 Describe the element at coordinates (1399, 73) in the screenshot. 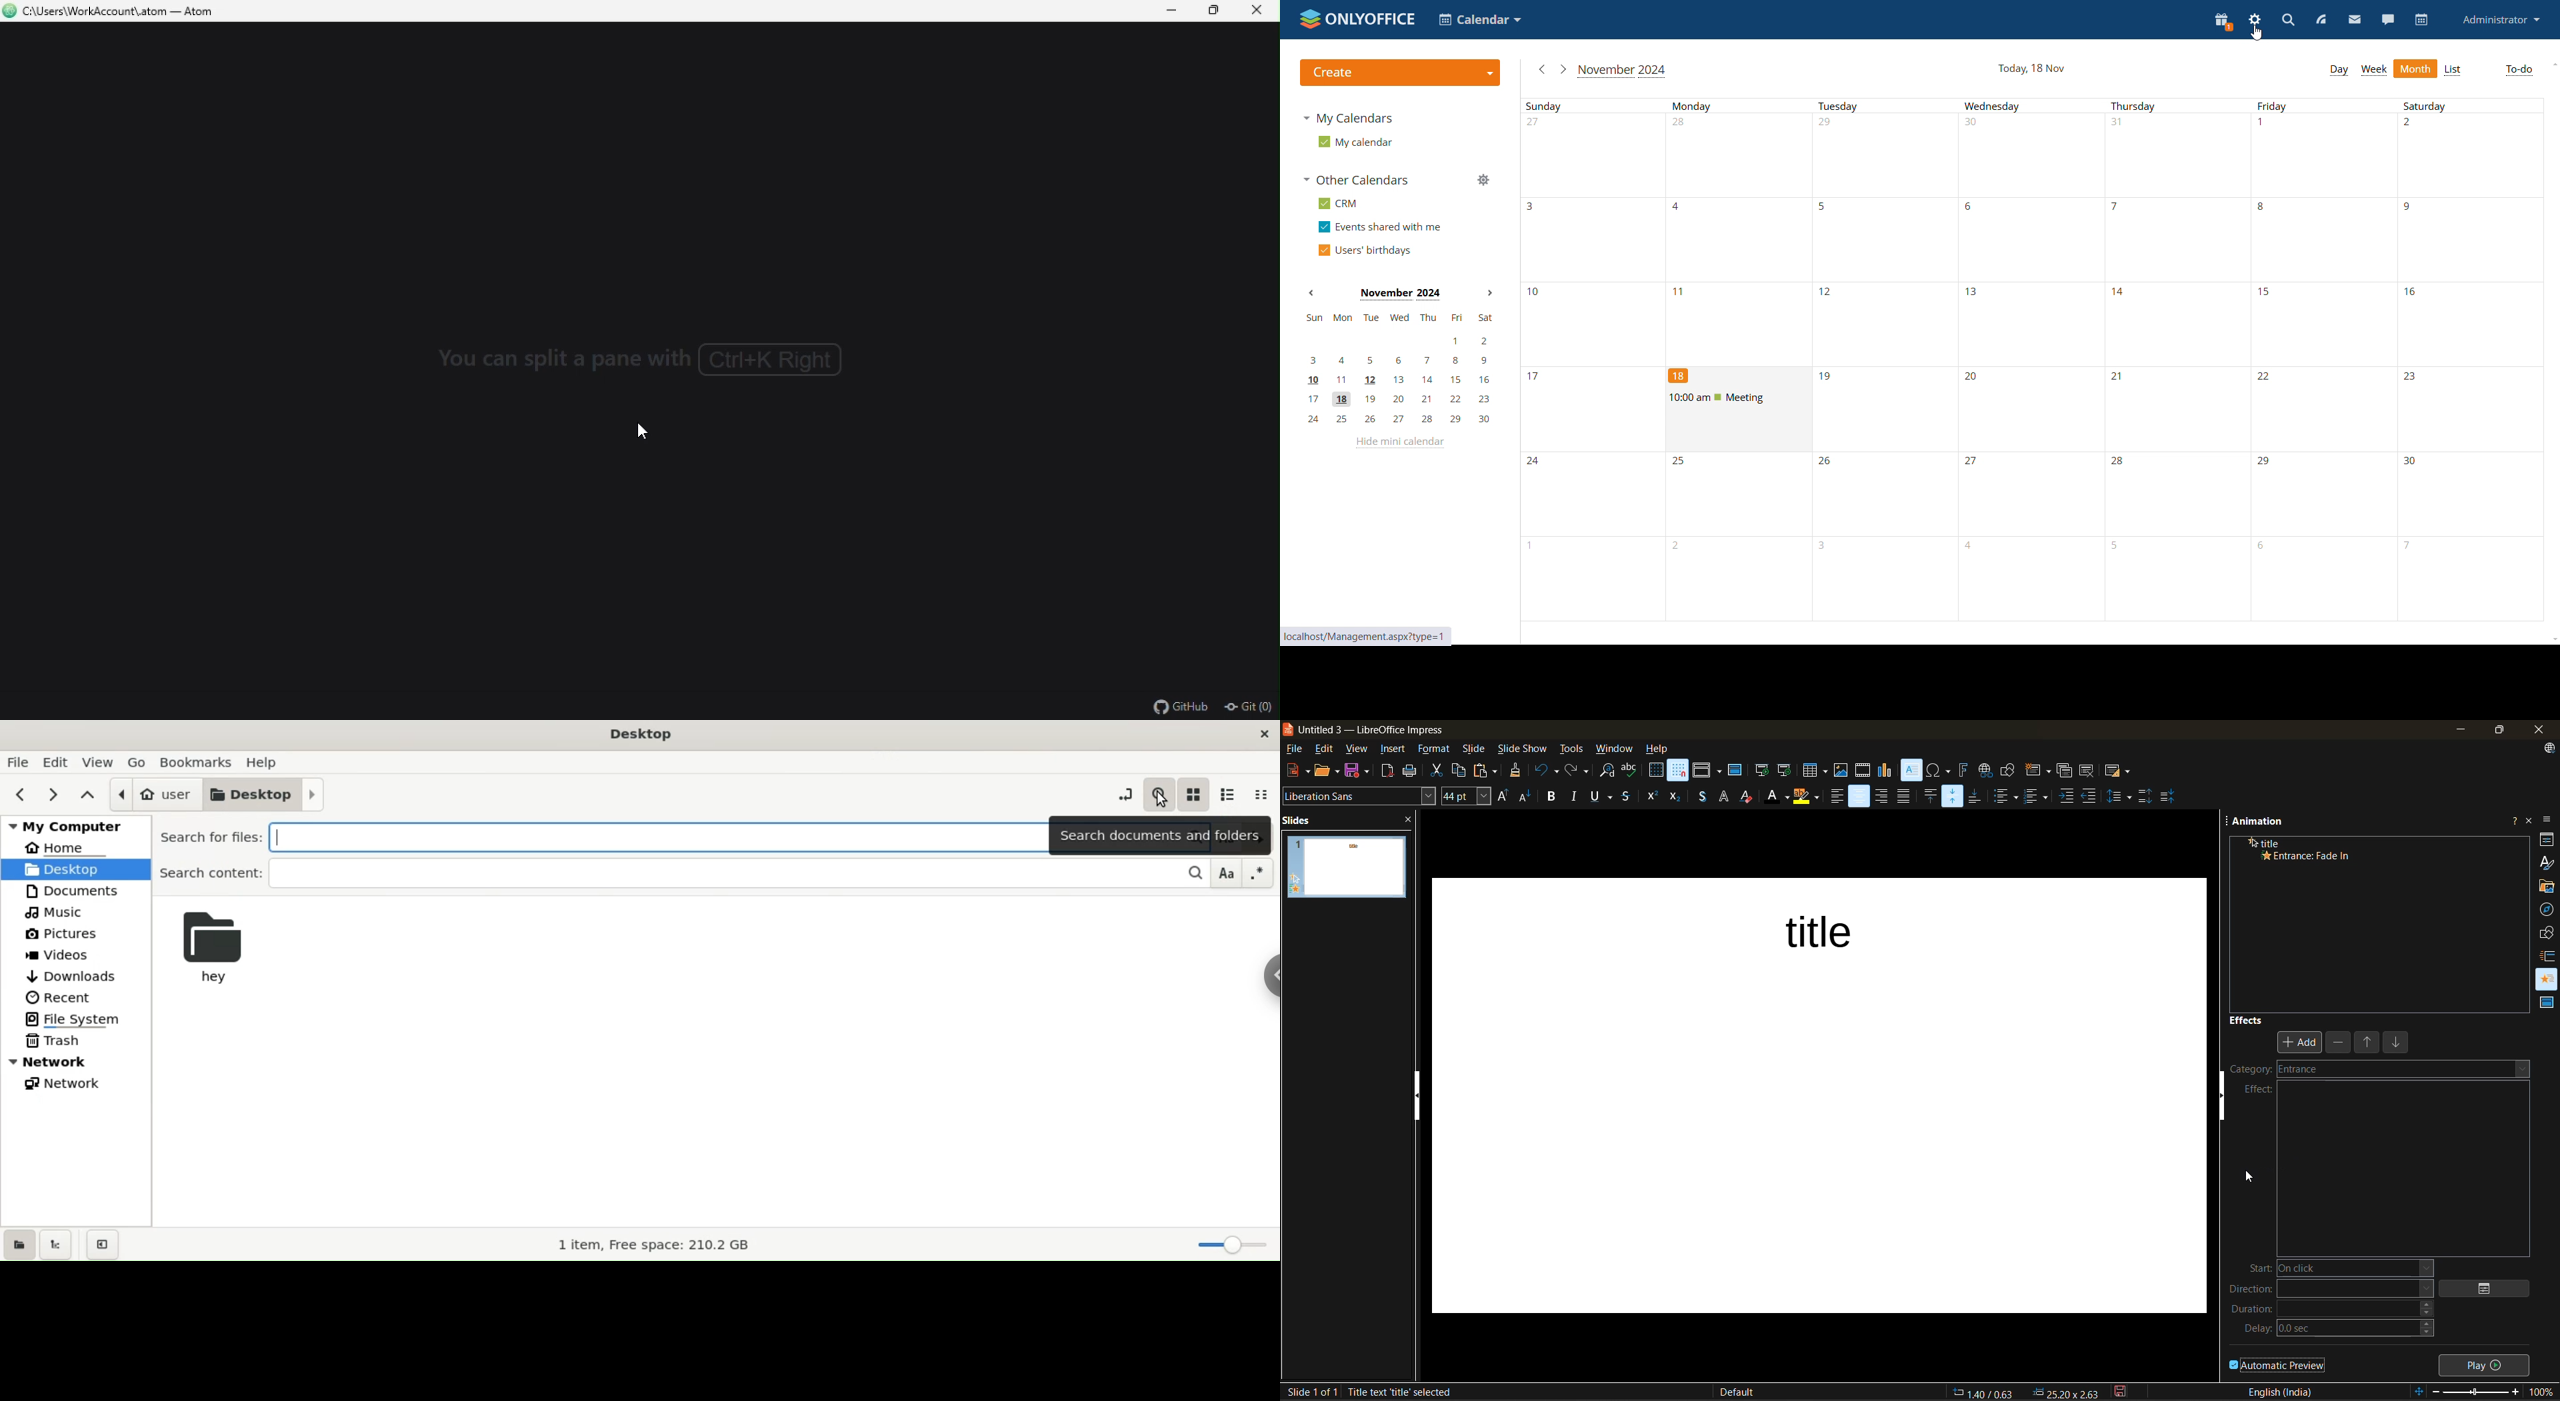

I see `create` at that location.